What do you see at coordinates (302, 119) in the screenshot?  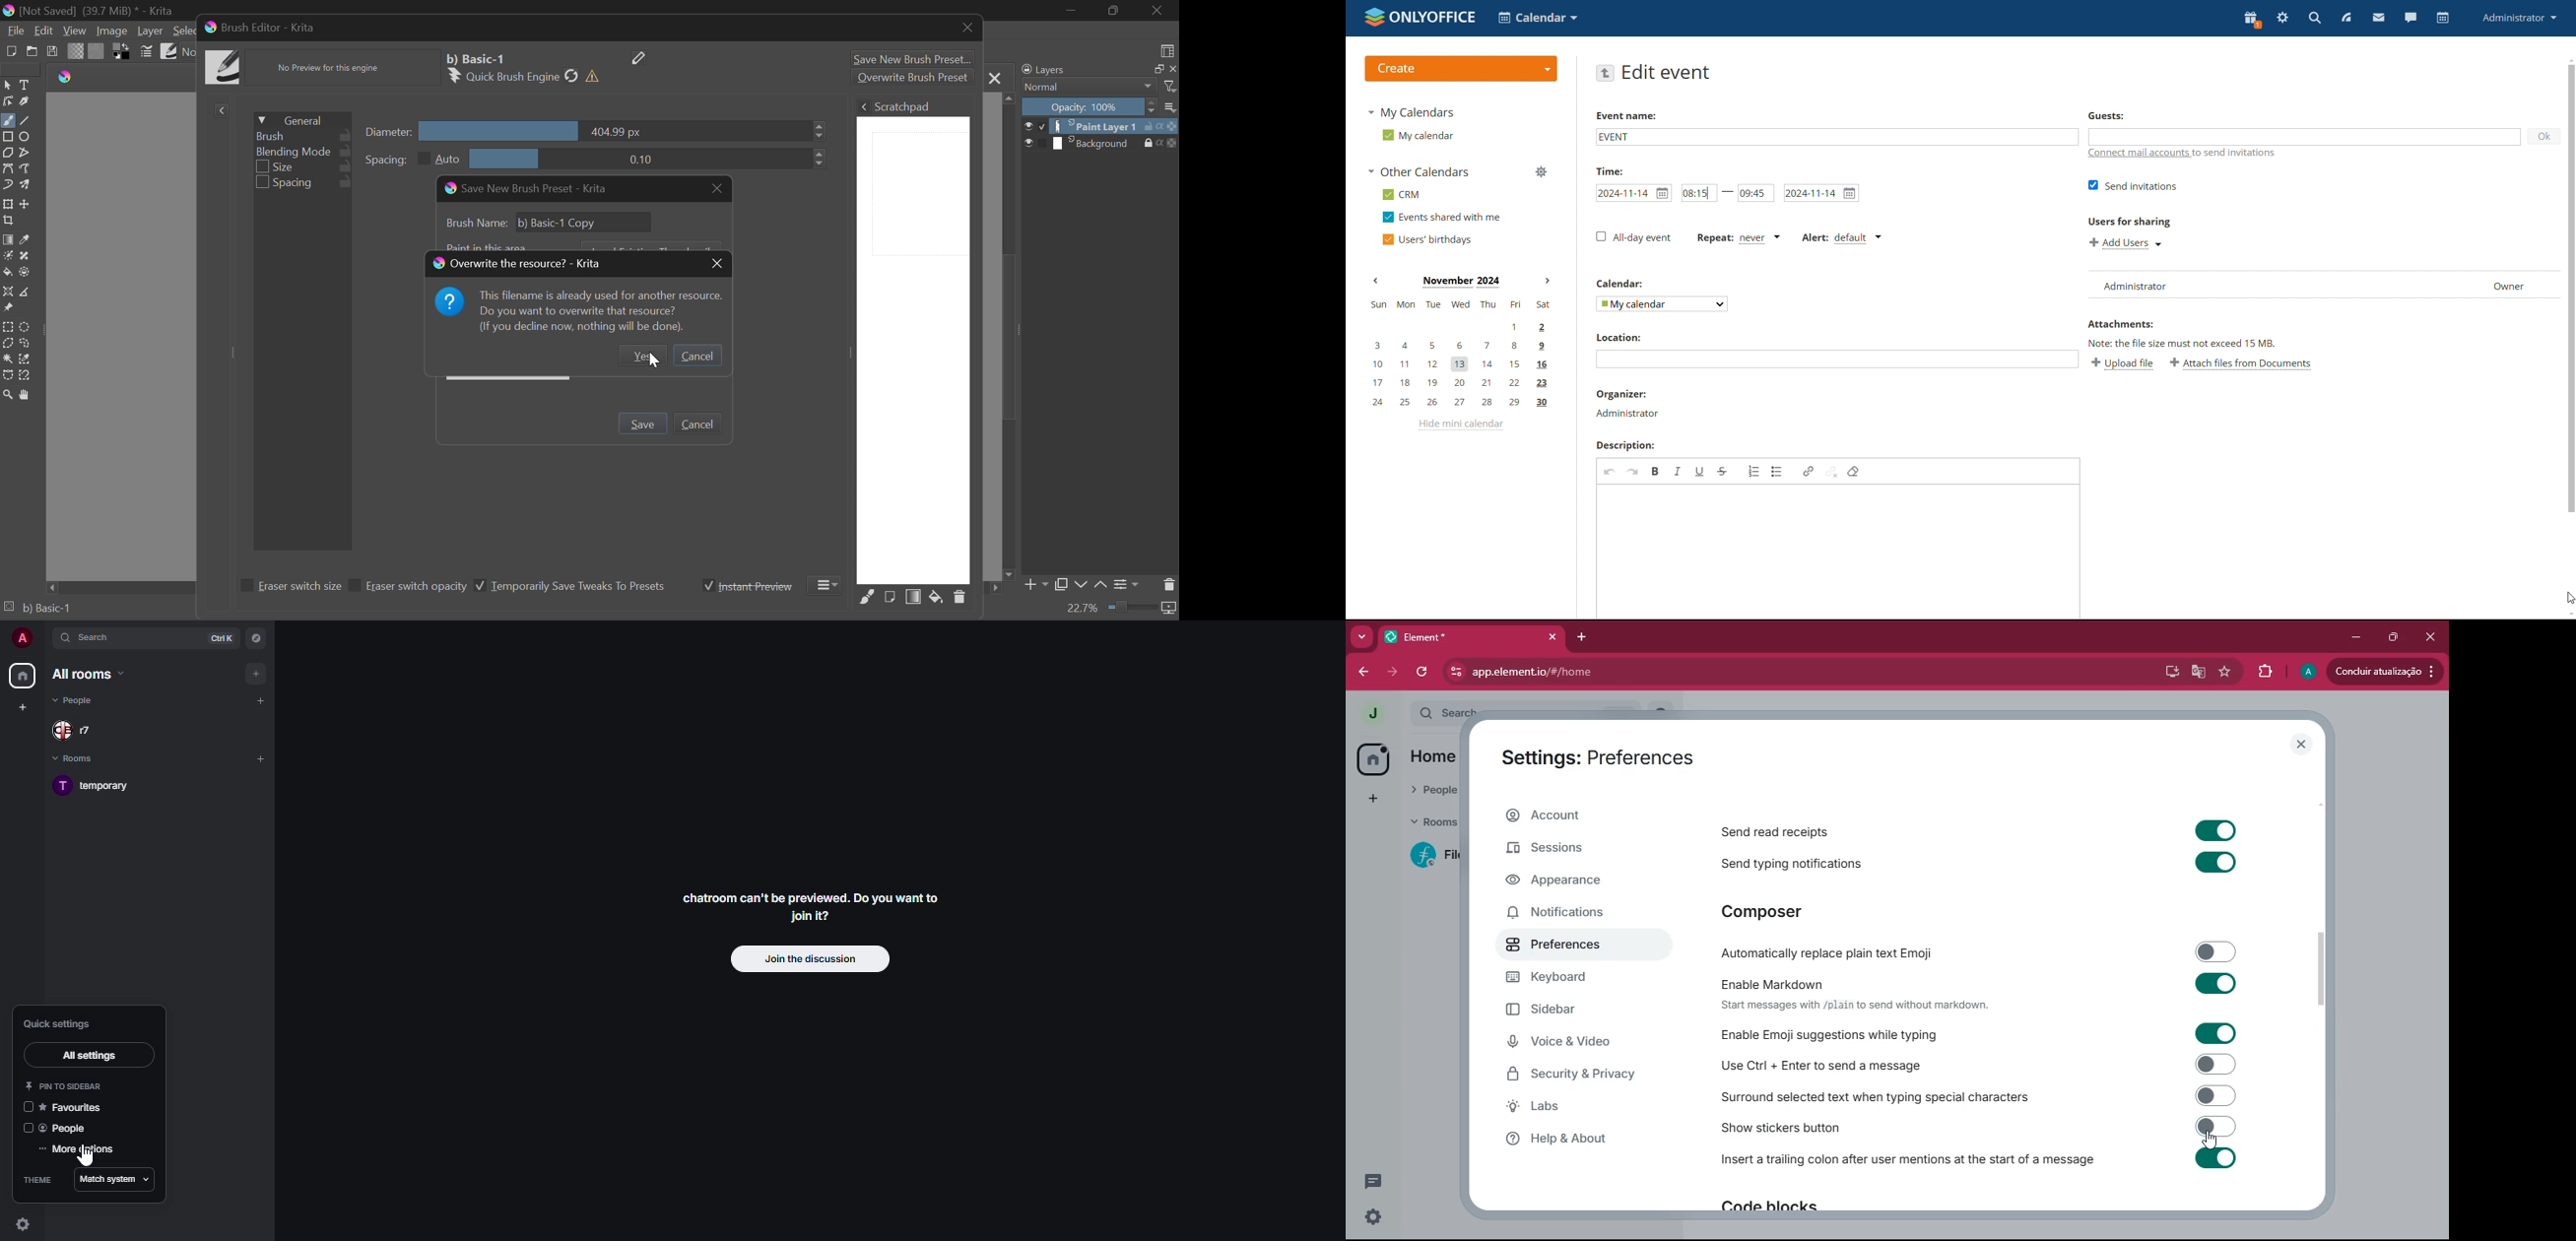 I see `General` at bounding box center [302, 119].